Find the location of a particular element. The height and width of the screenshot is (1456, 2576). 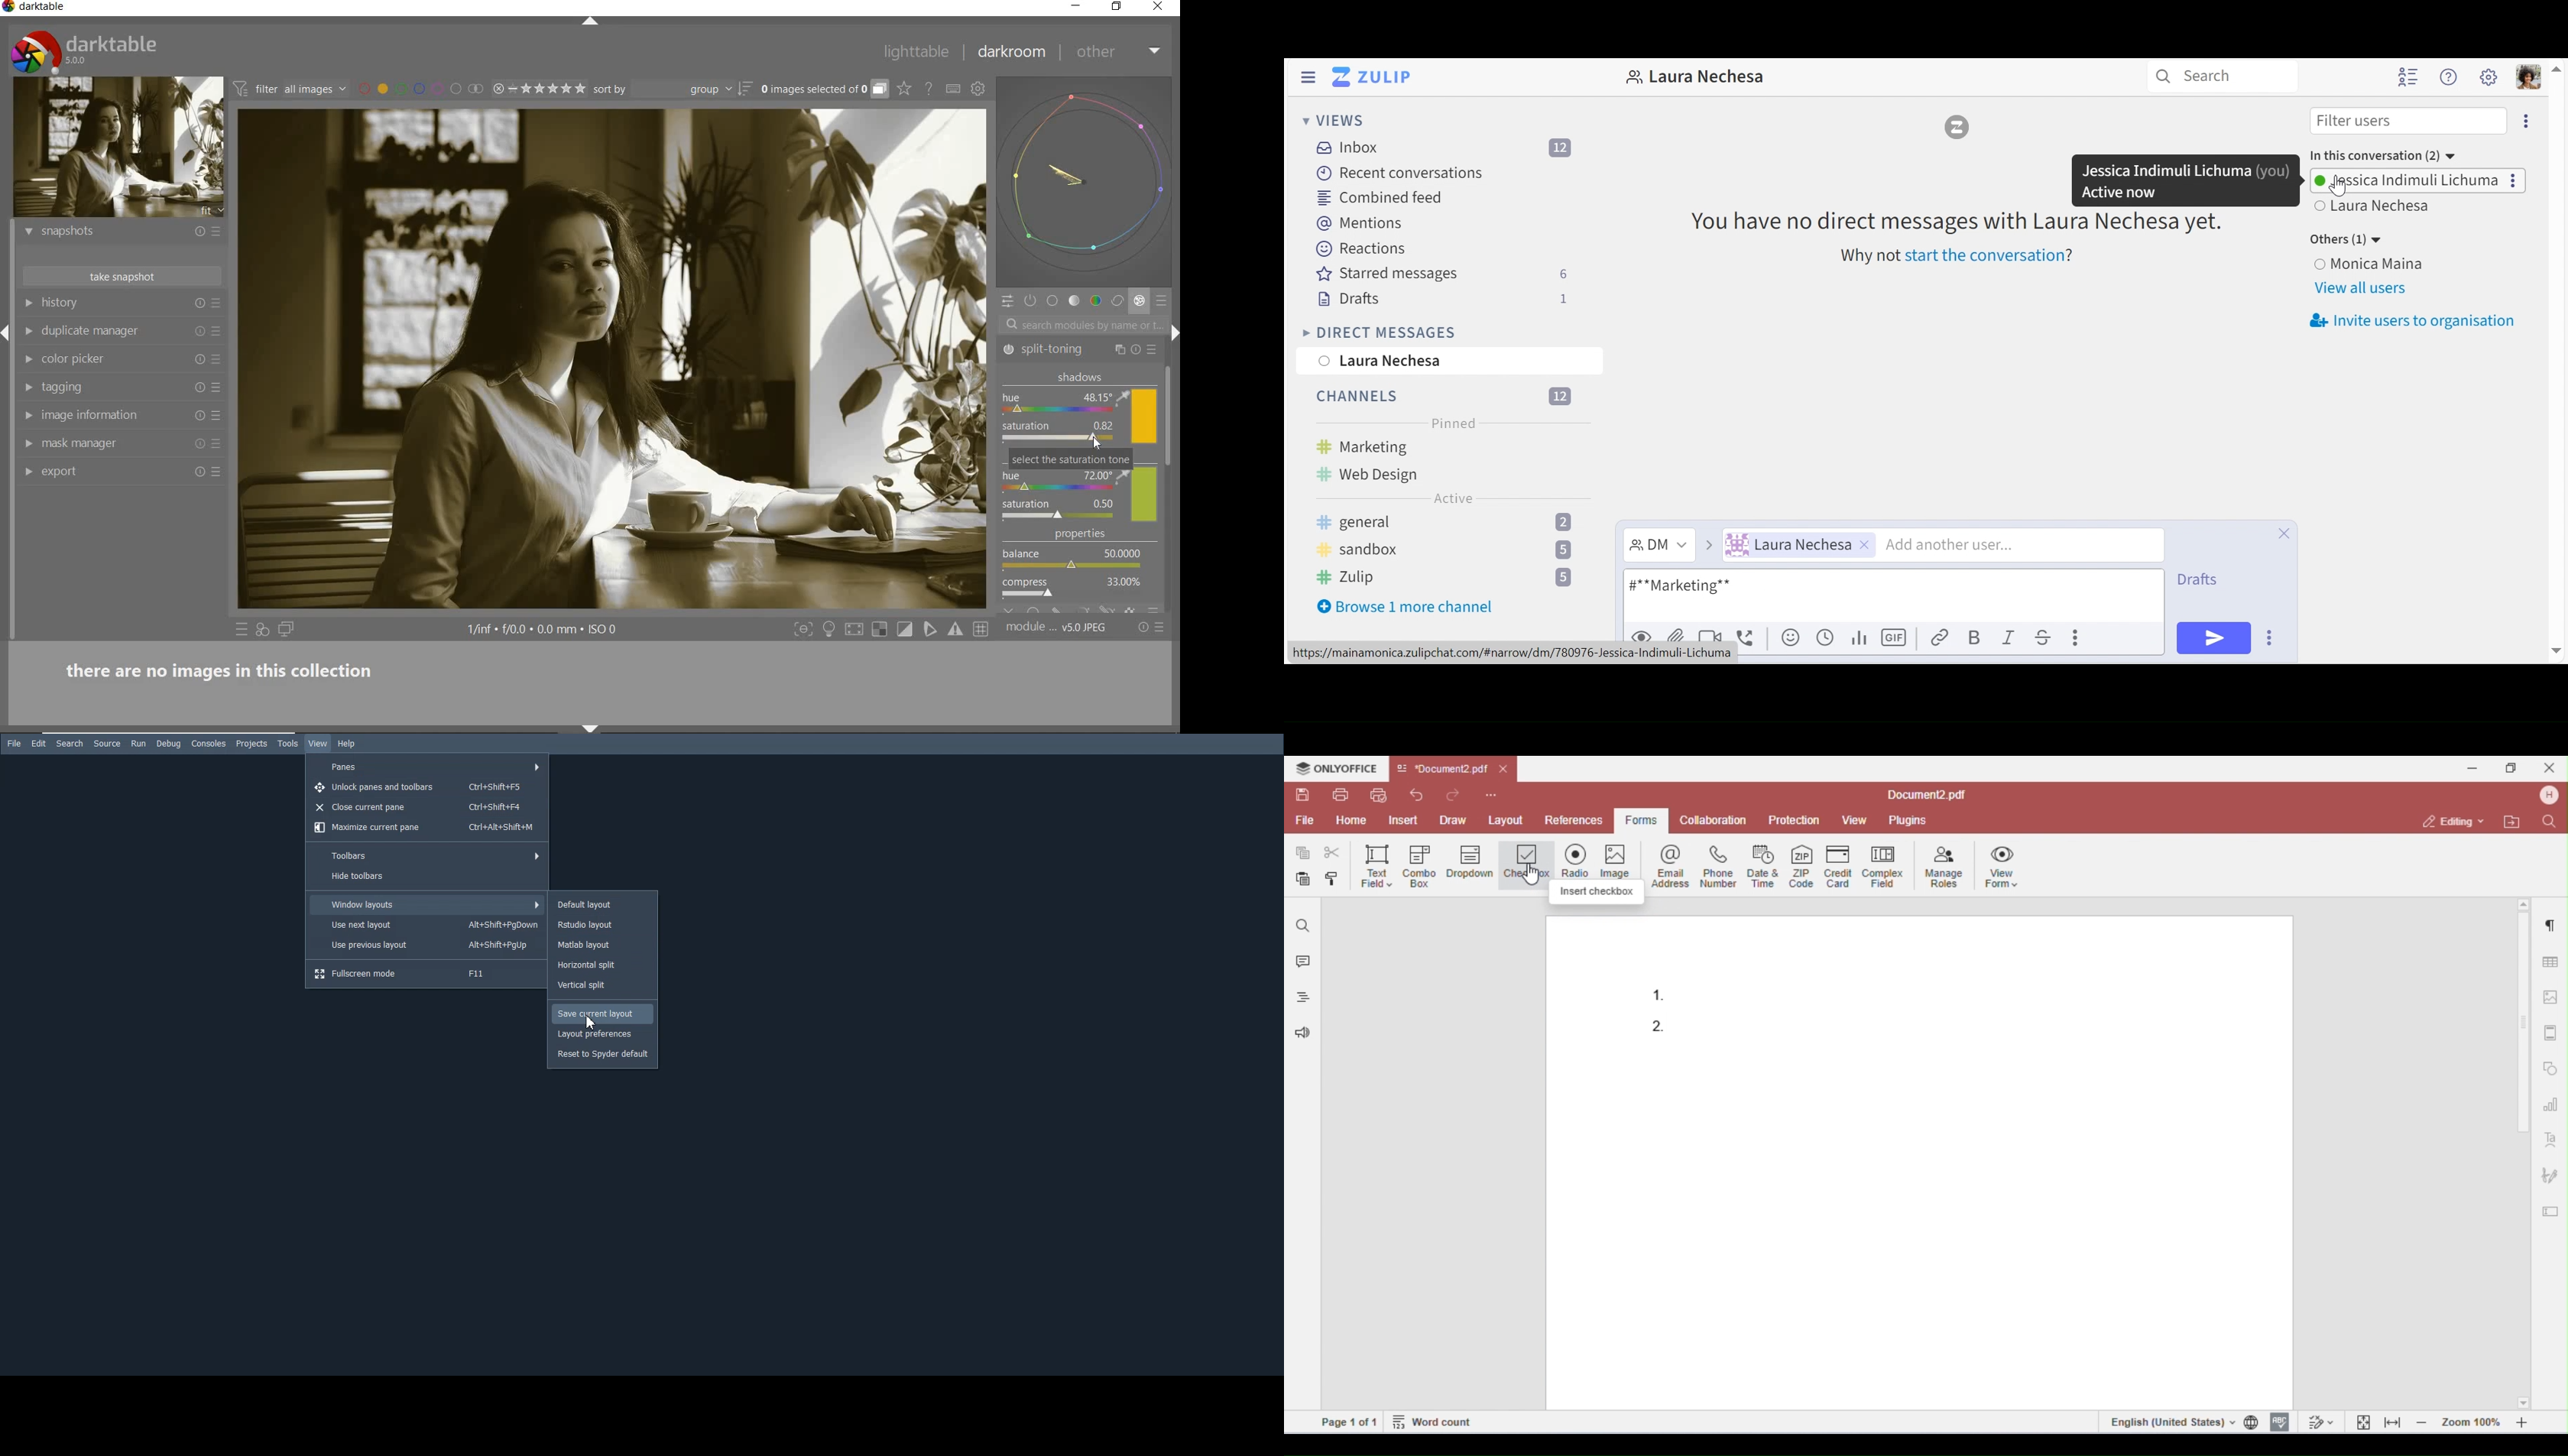

Reset to spyder default is located at coordinates (603, 1055).